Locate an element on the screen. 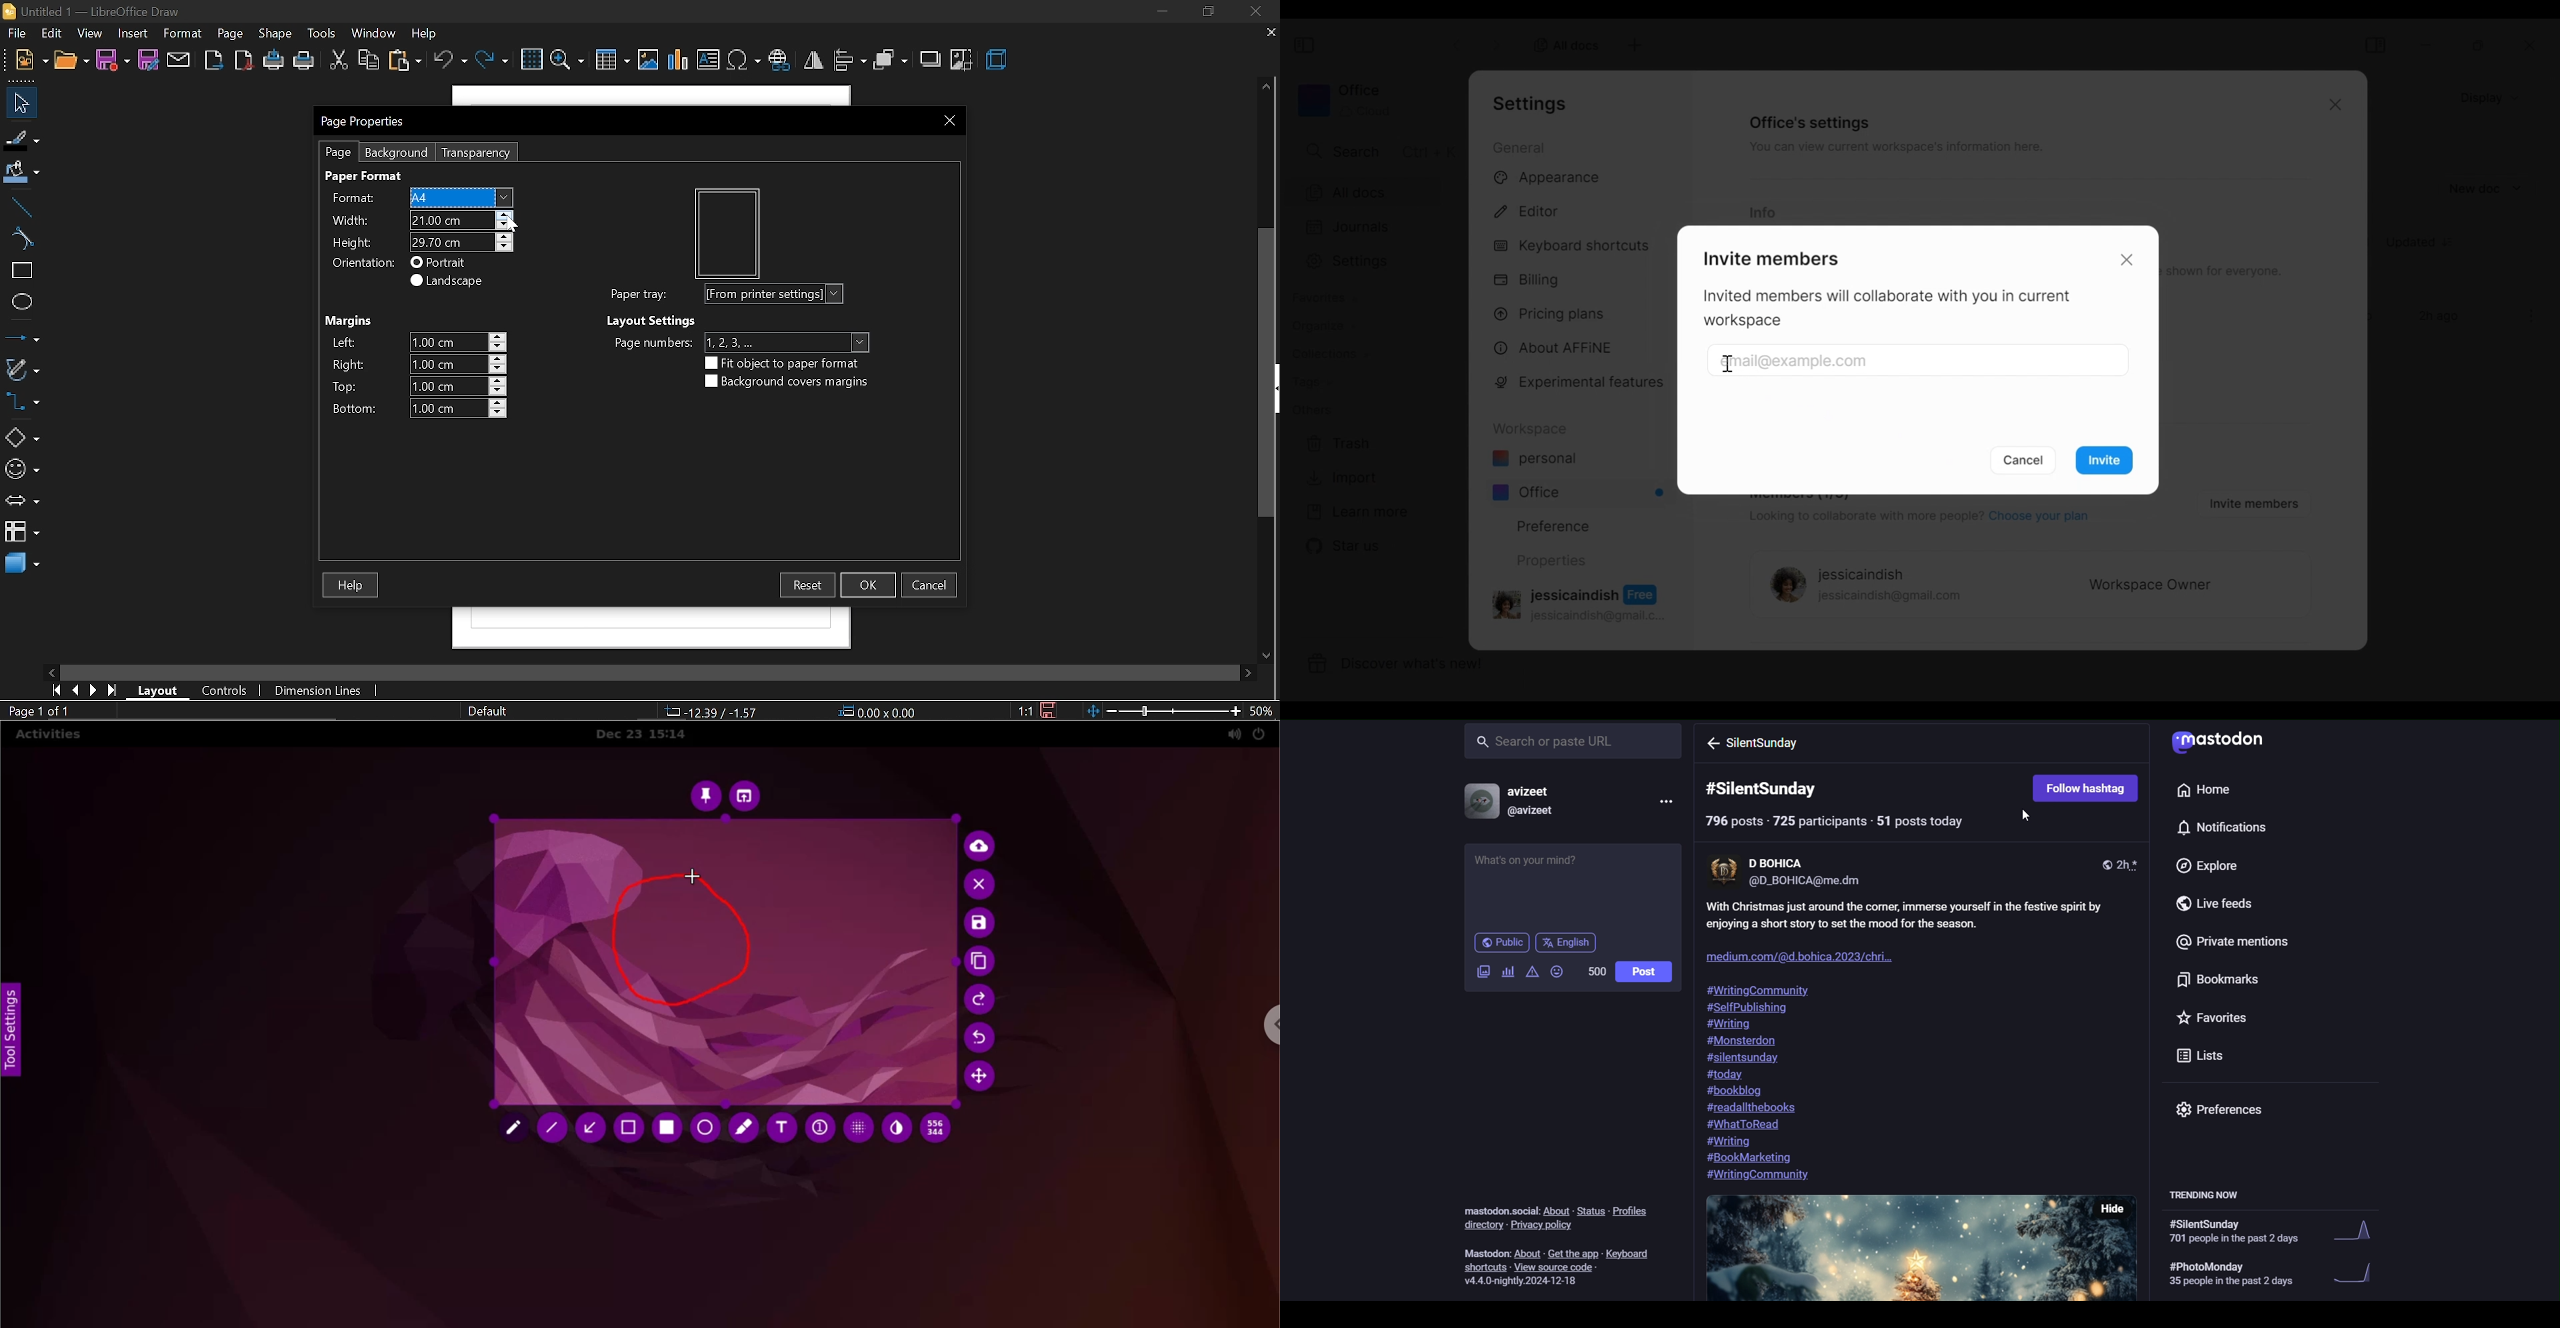 Image resolution: width=2576 pixels, height=1344 pixels. shadow is located at coordinates (930, 60).